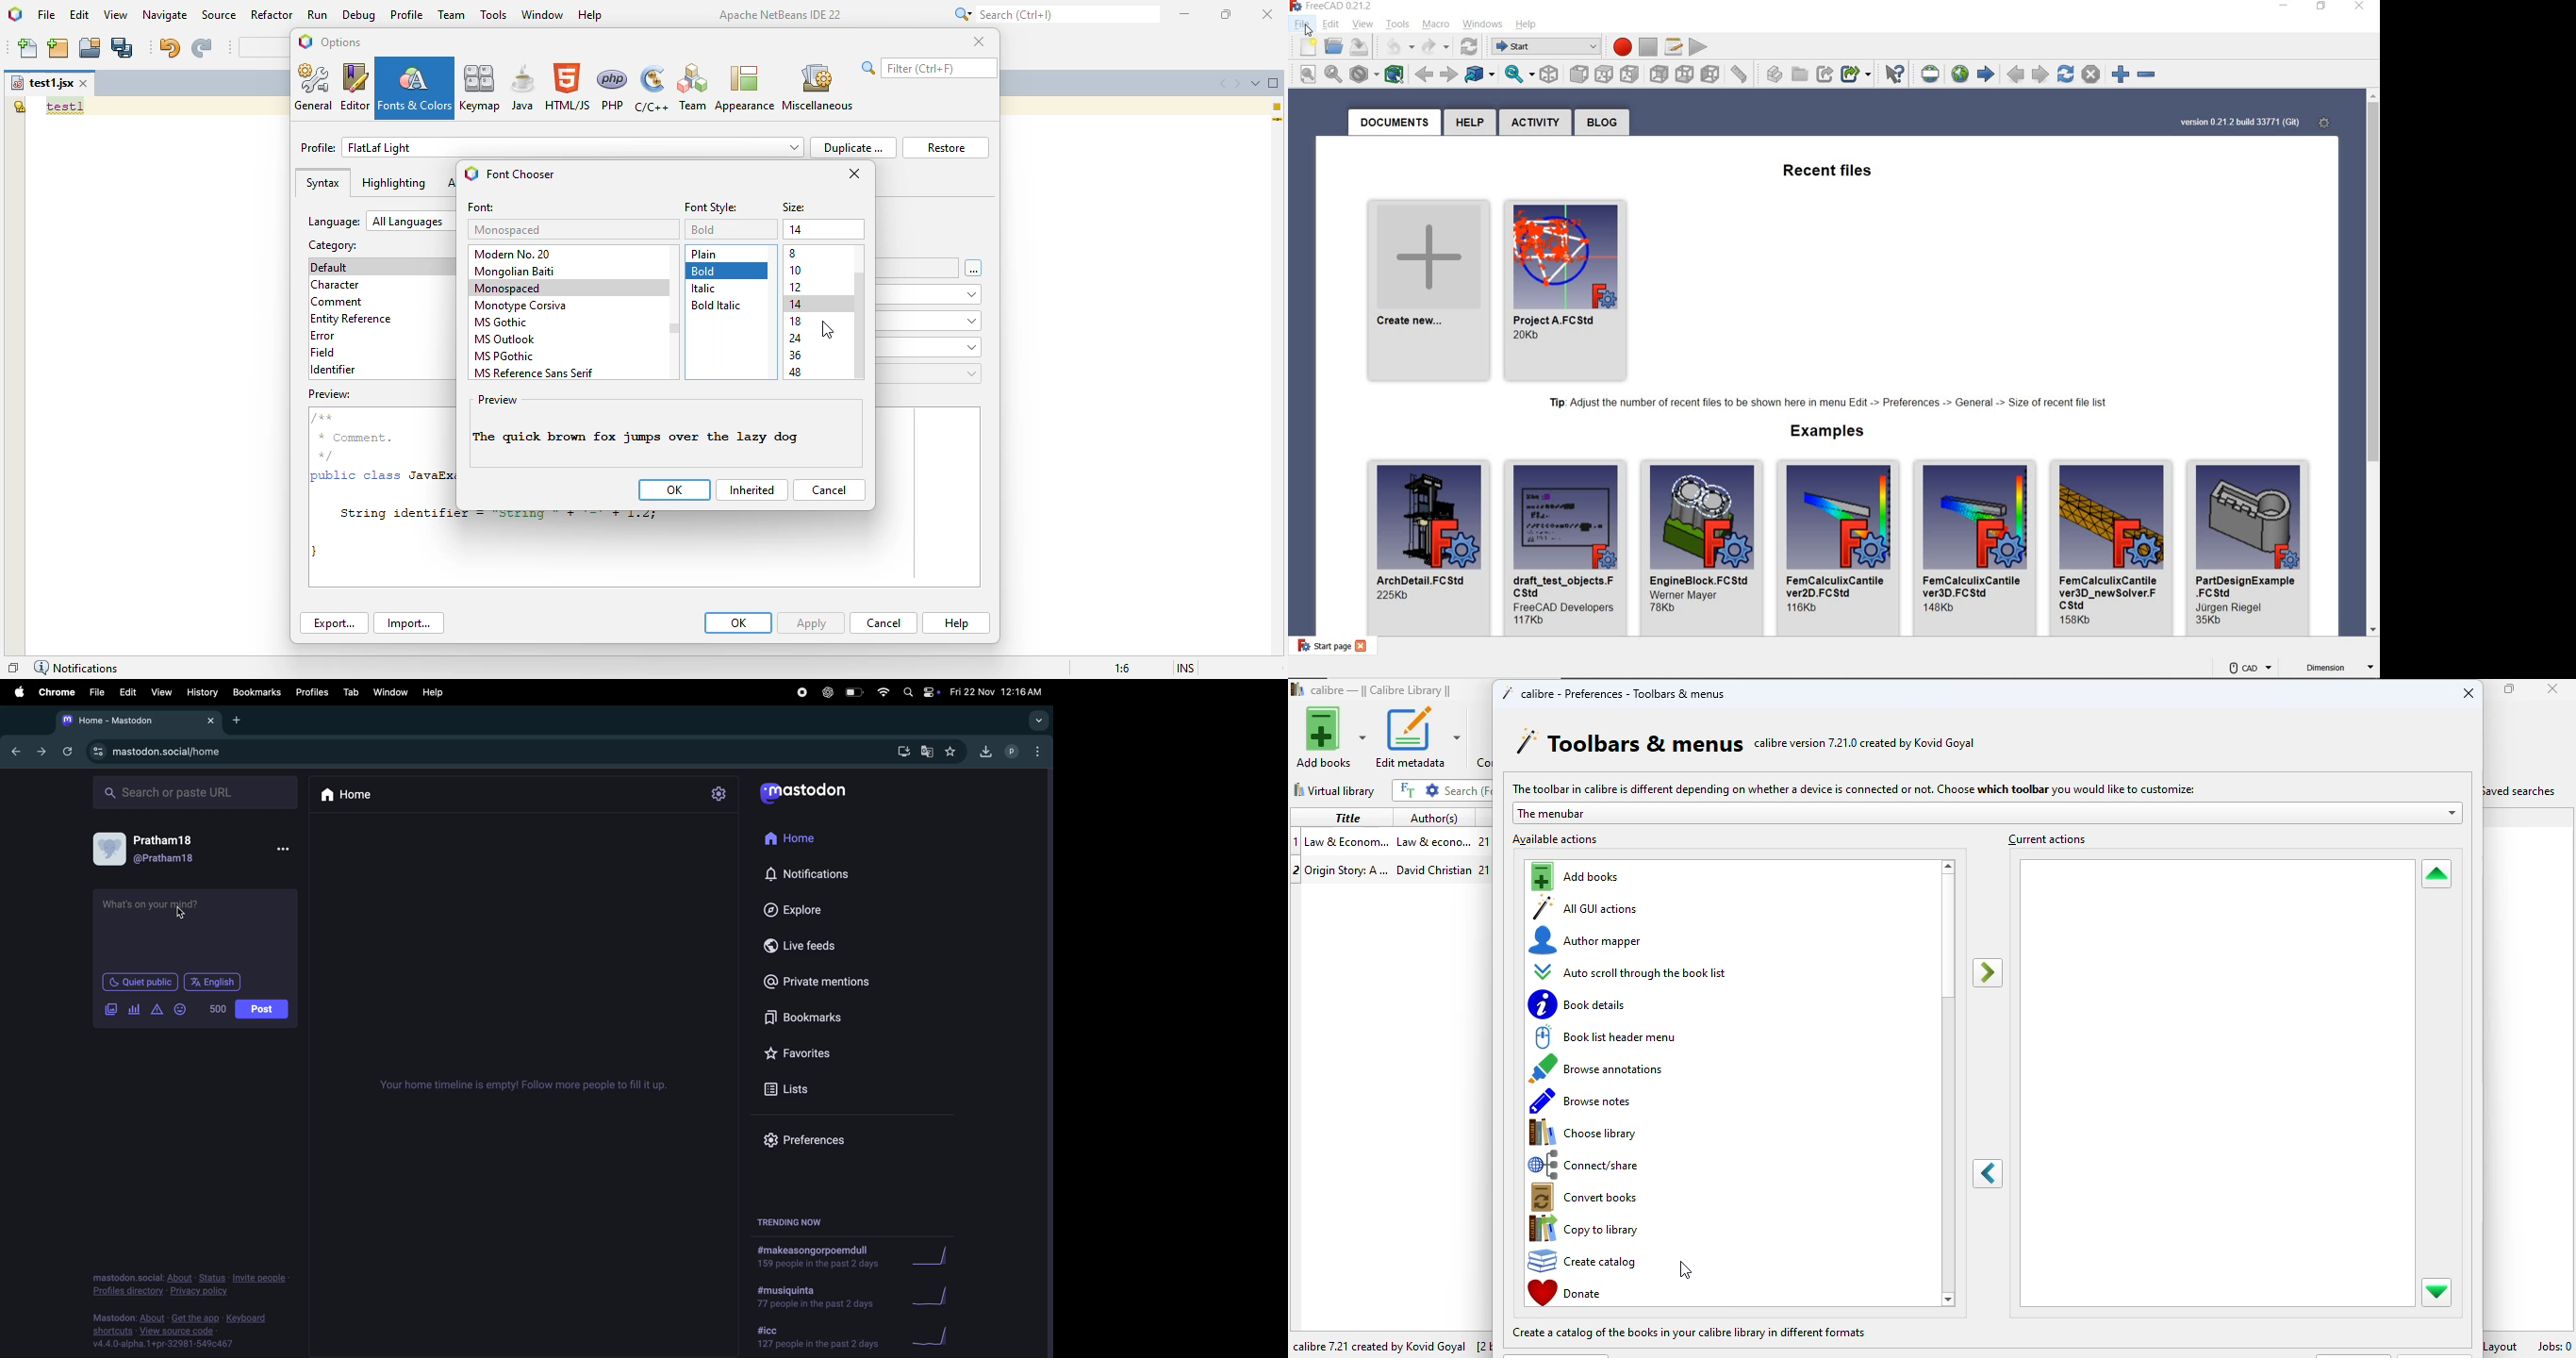  What do you see at coordinates (516, 253) in the screenshot?
I see `modern no. 20` at bounding box center [516, 253].